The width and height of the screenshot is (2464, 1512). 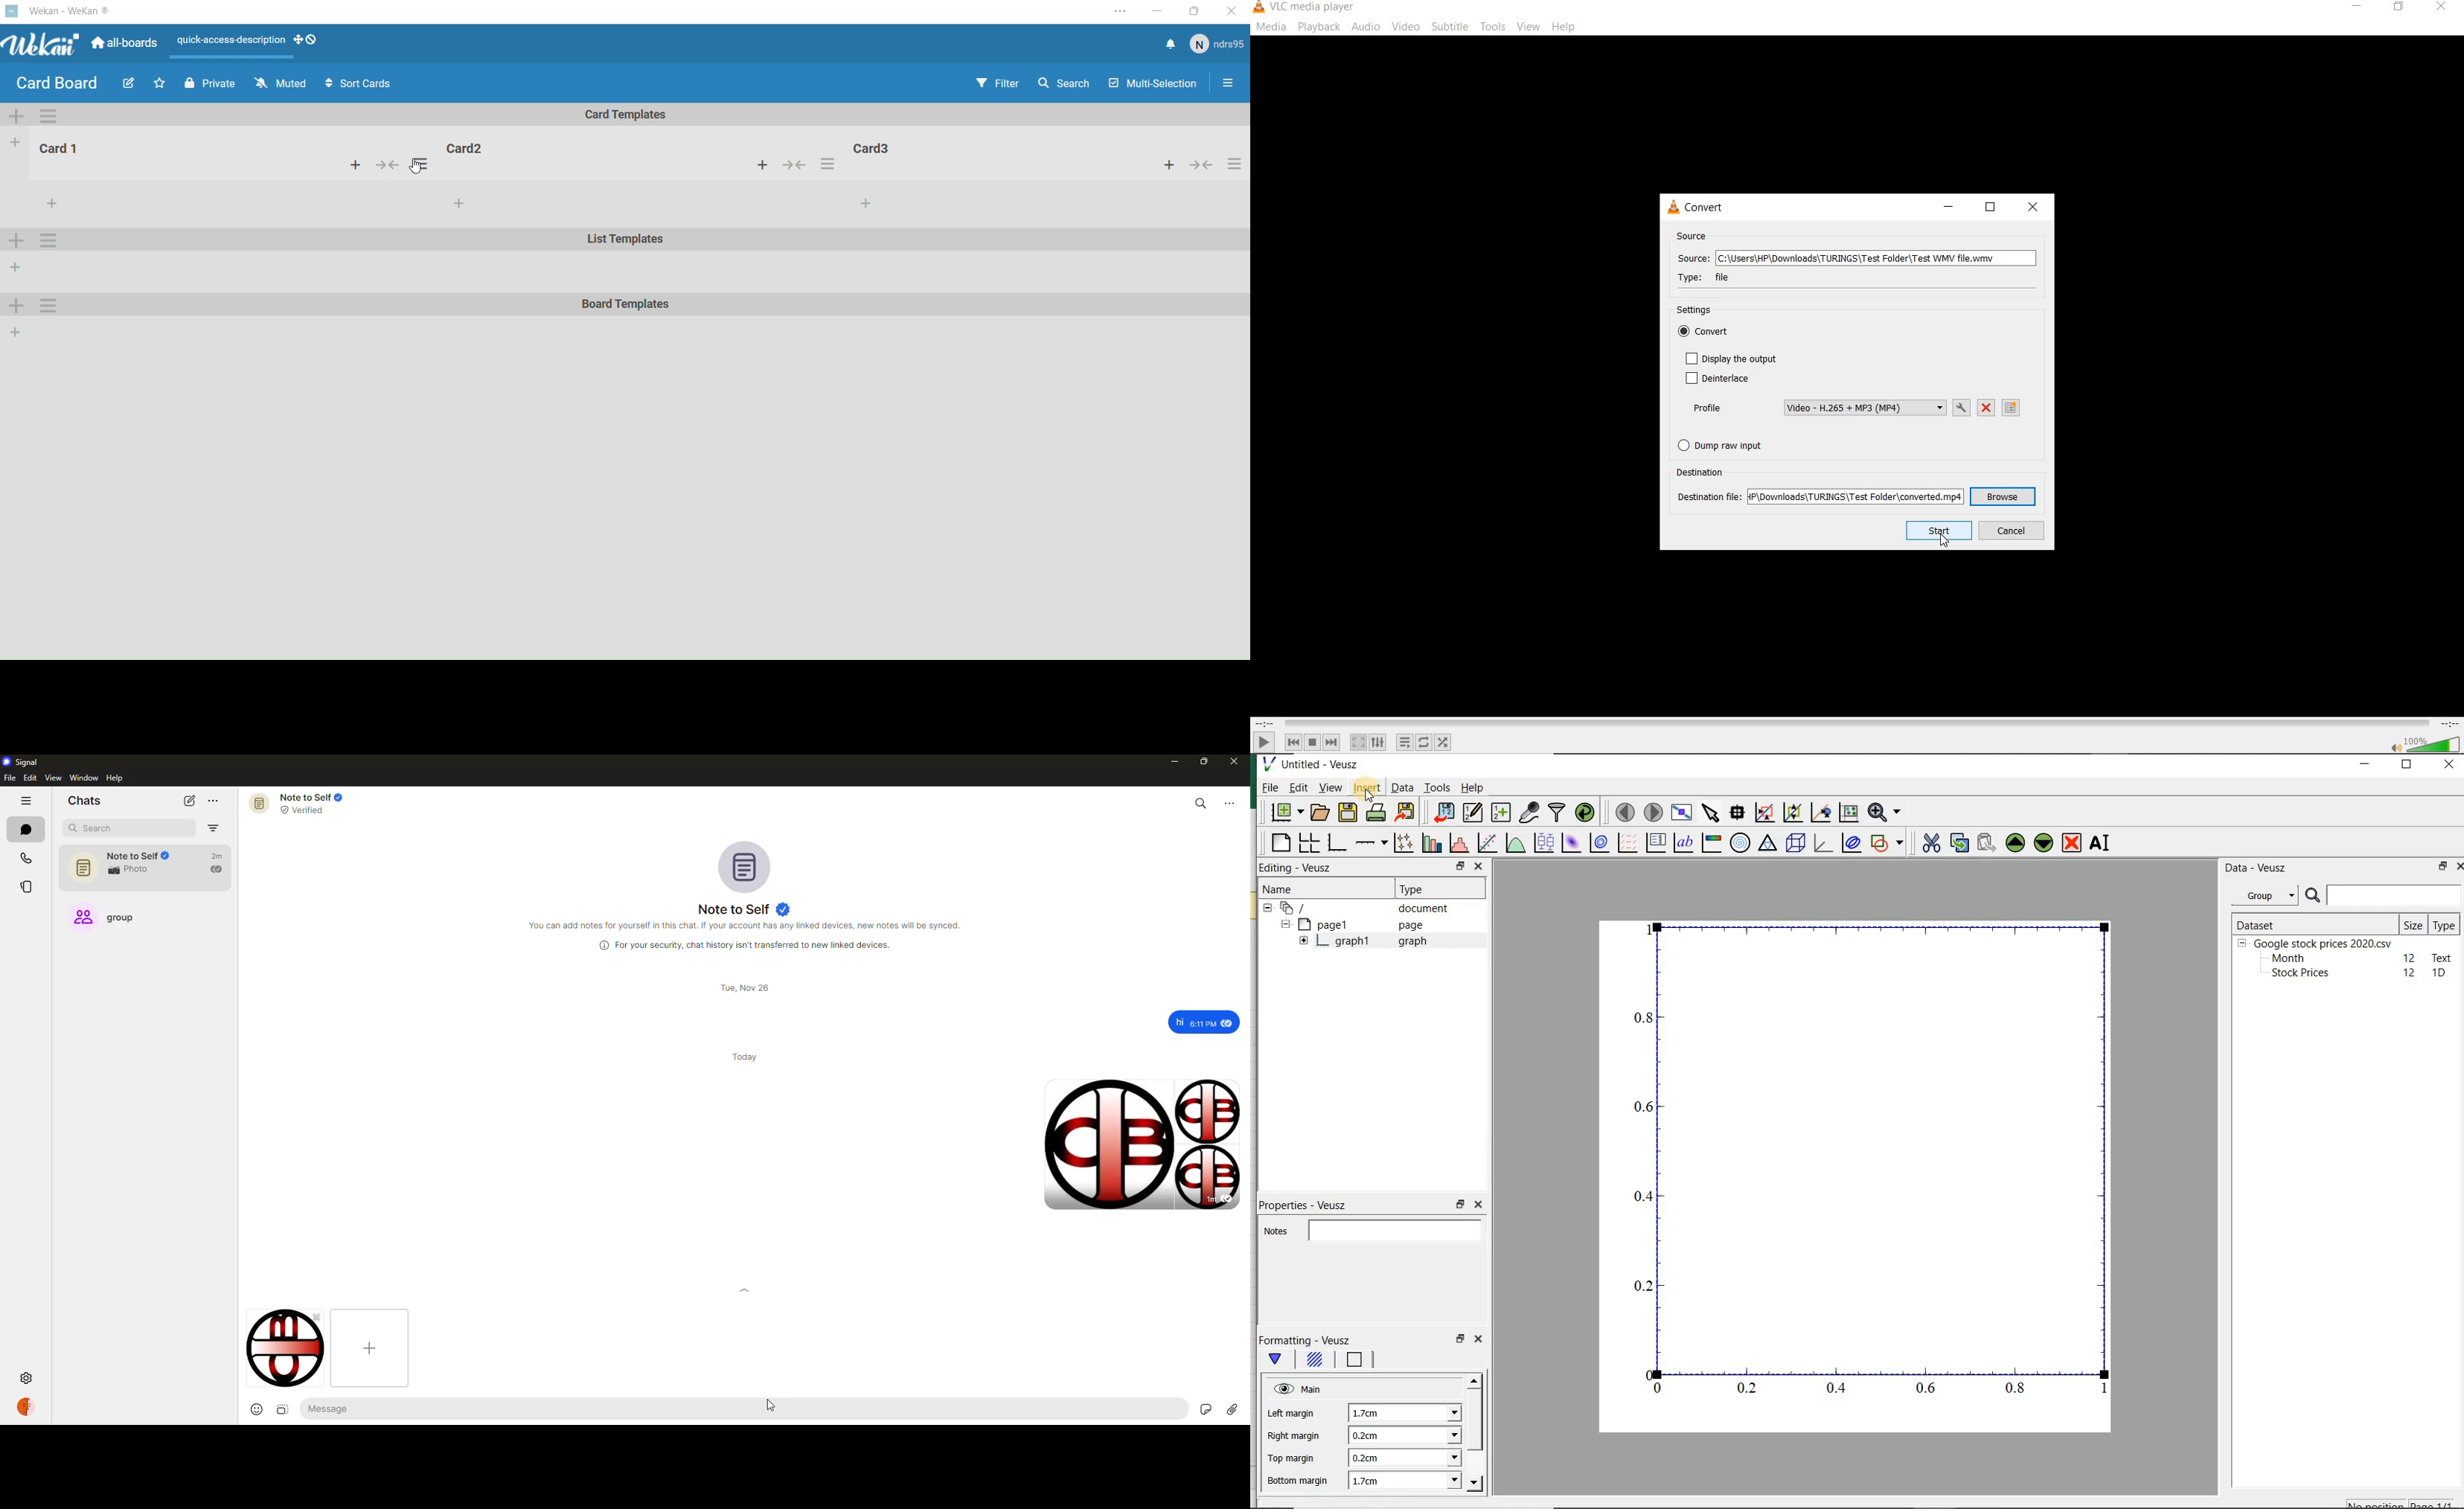 I want to click on polar graph, so click(x=1740, y=842).